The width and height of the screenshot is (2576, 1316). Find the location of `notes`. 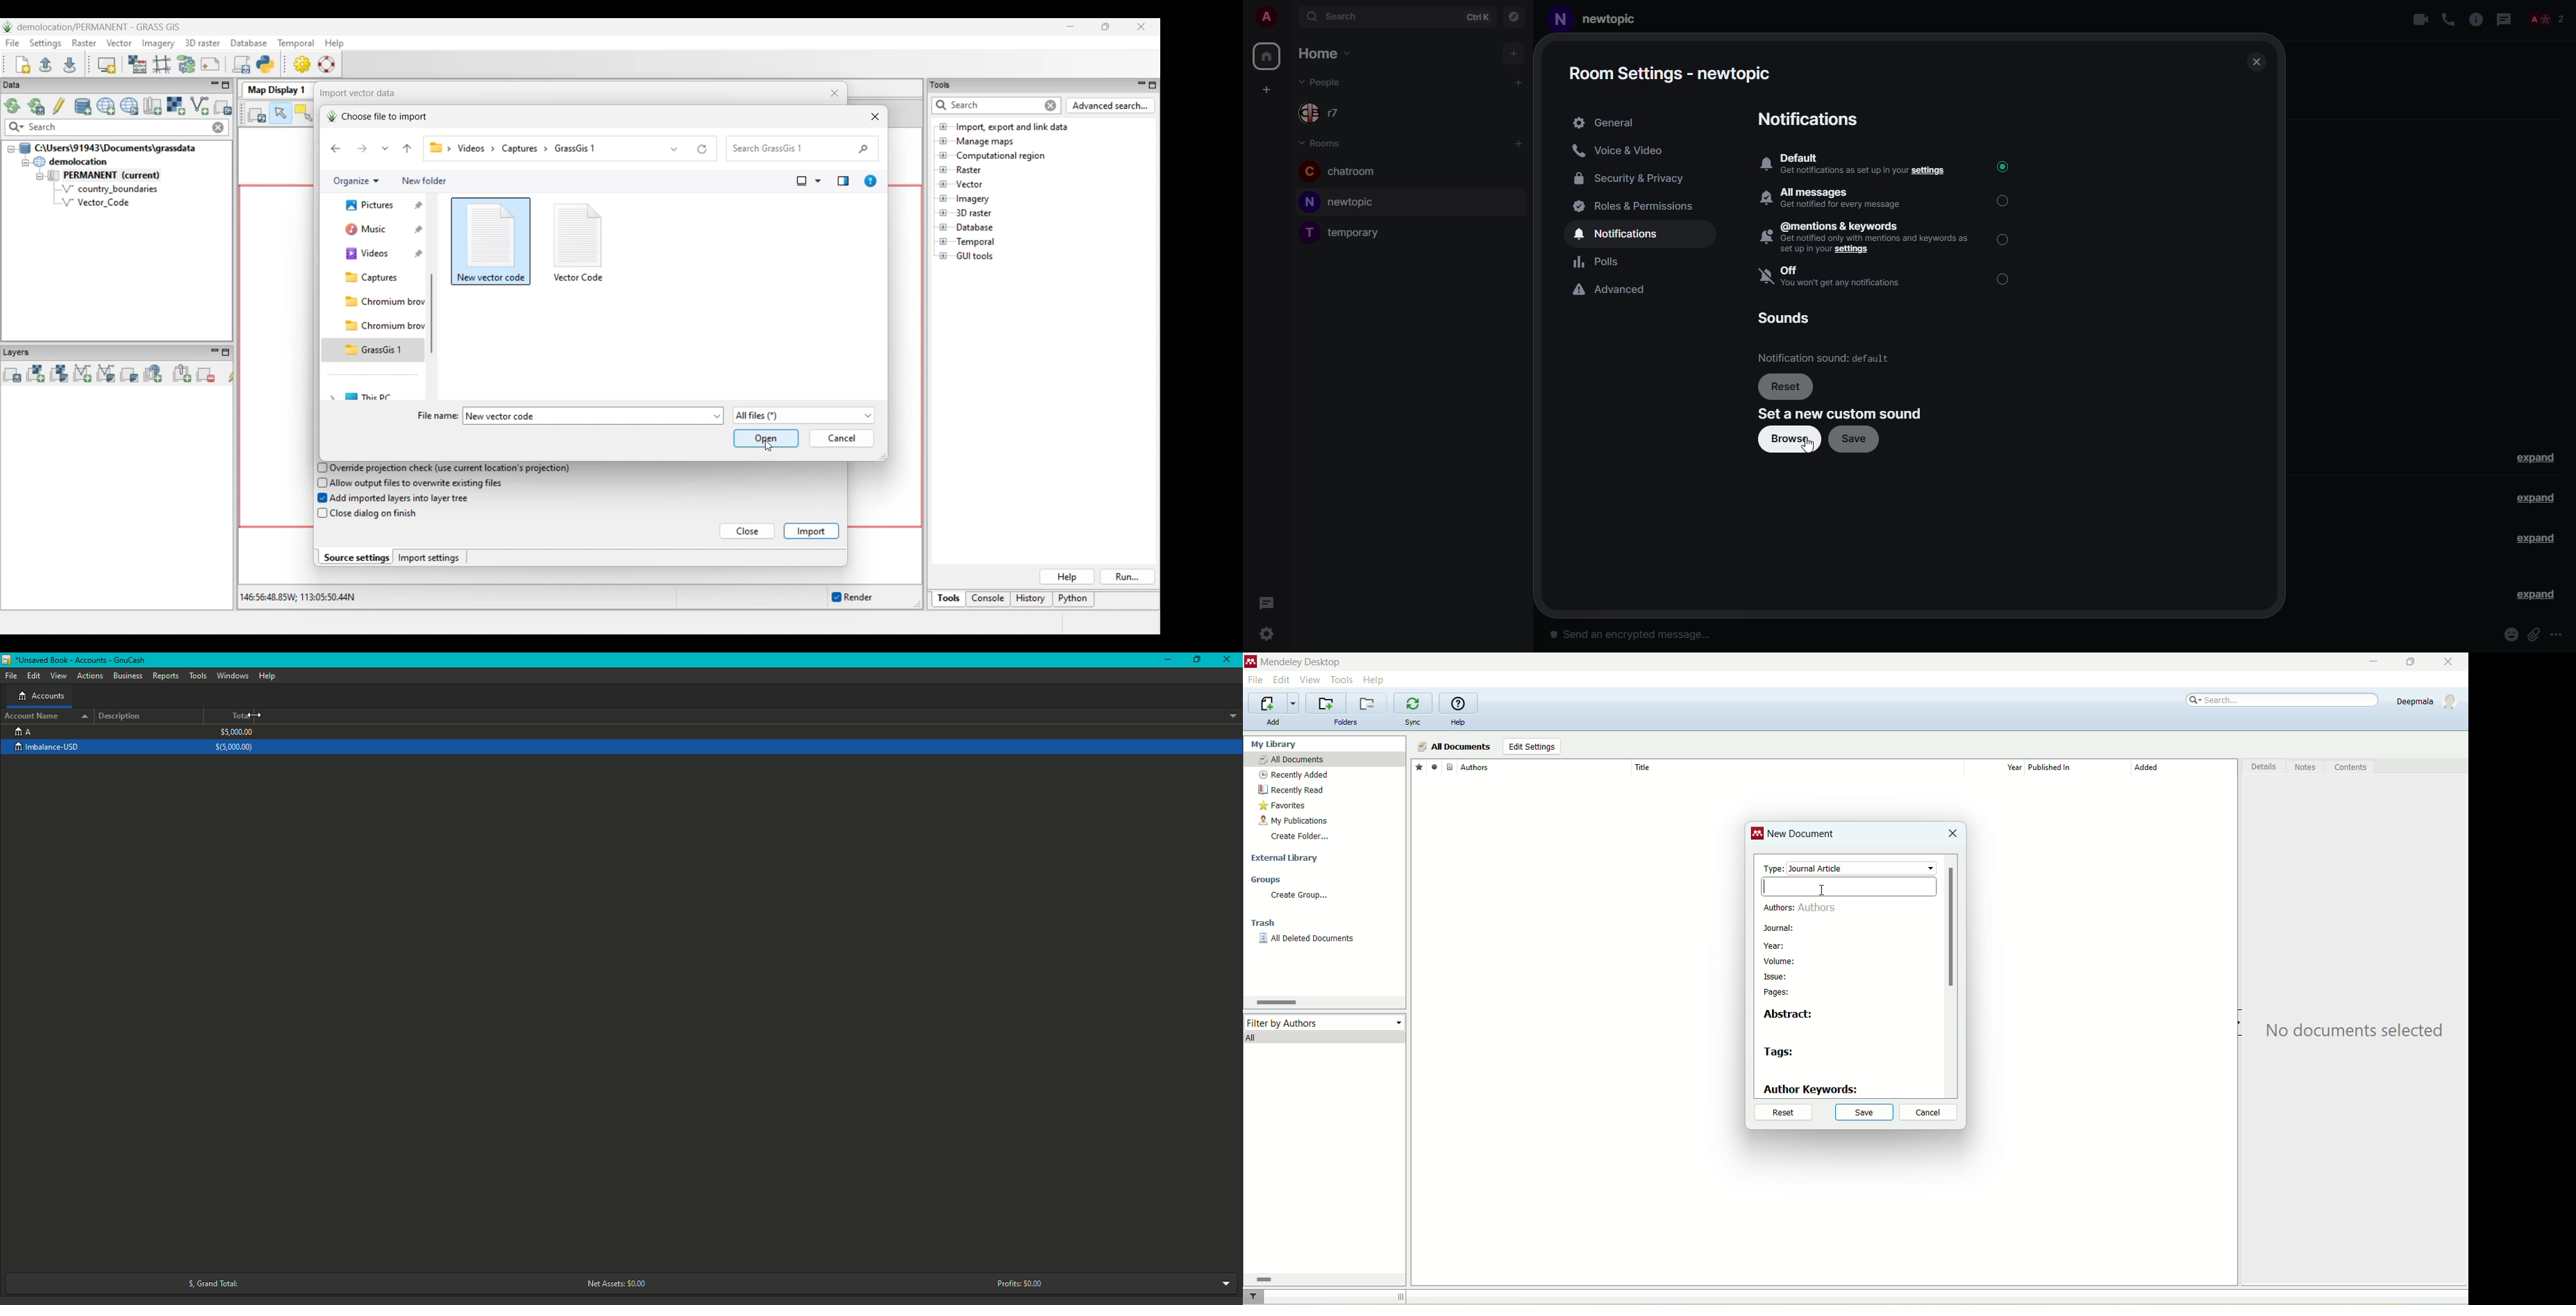

notes is located at coordinates (2307, 767).